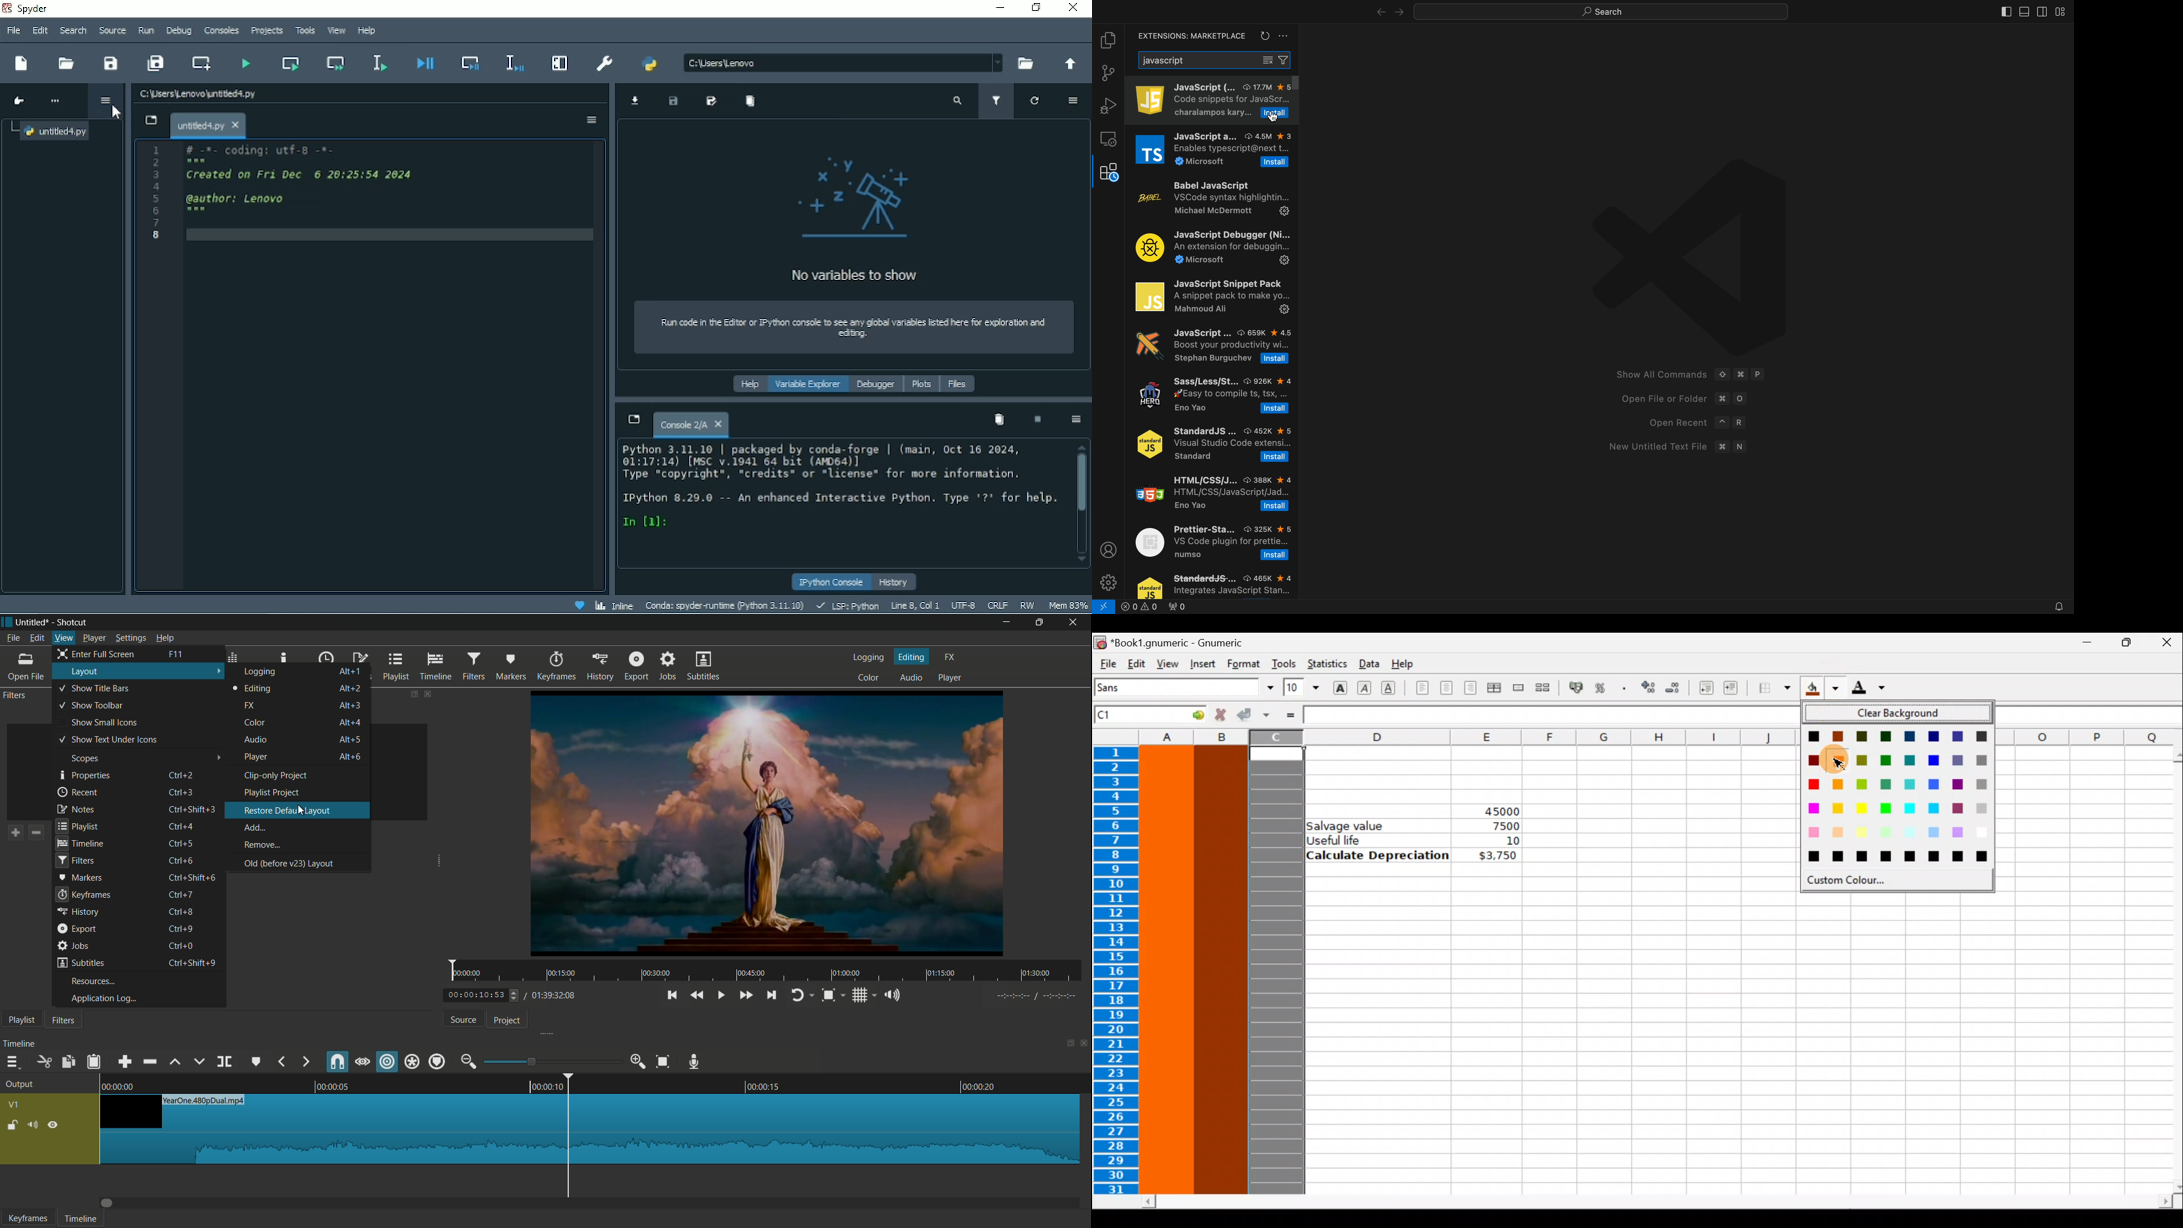  I want to click on Format the selection as percentage, so click(1603, 690).